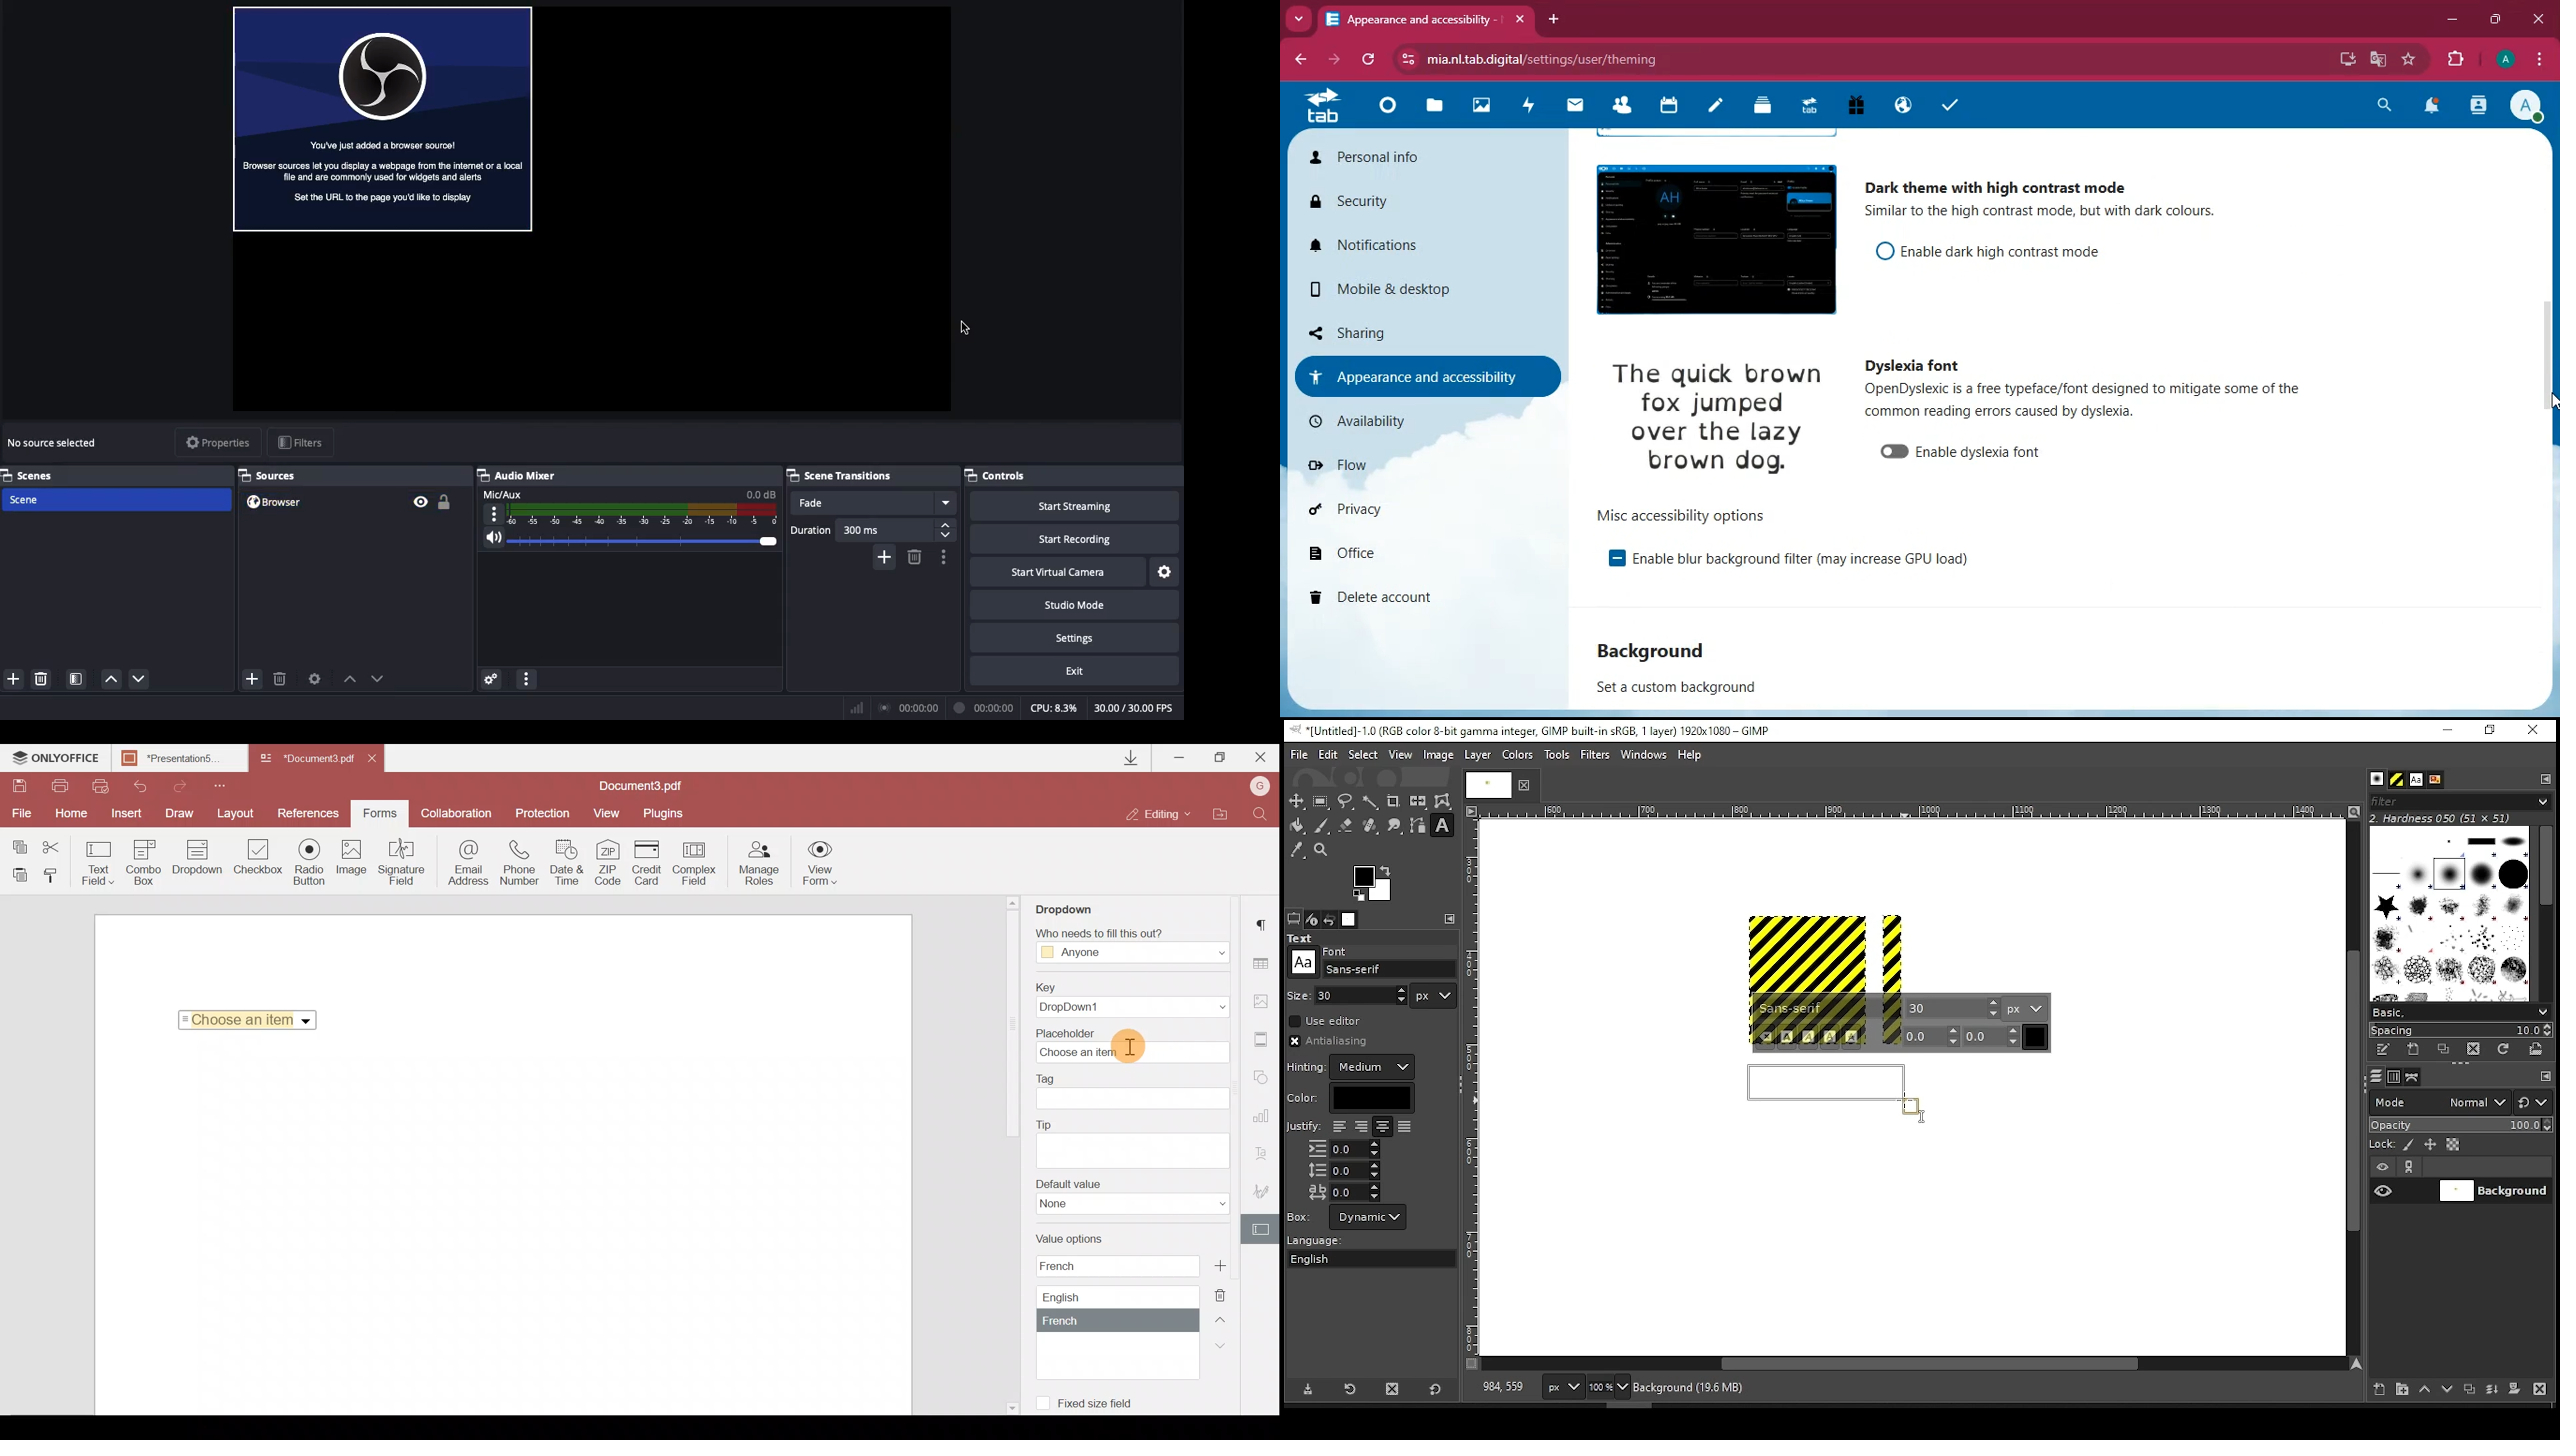 This screenshot has width=2576, height=1456. Describe the element at coordinates (1656, 654) in the screenshot. I see `background` at that location.